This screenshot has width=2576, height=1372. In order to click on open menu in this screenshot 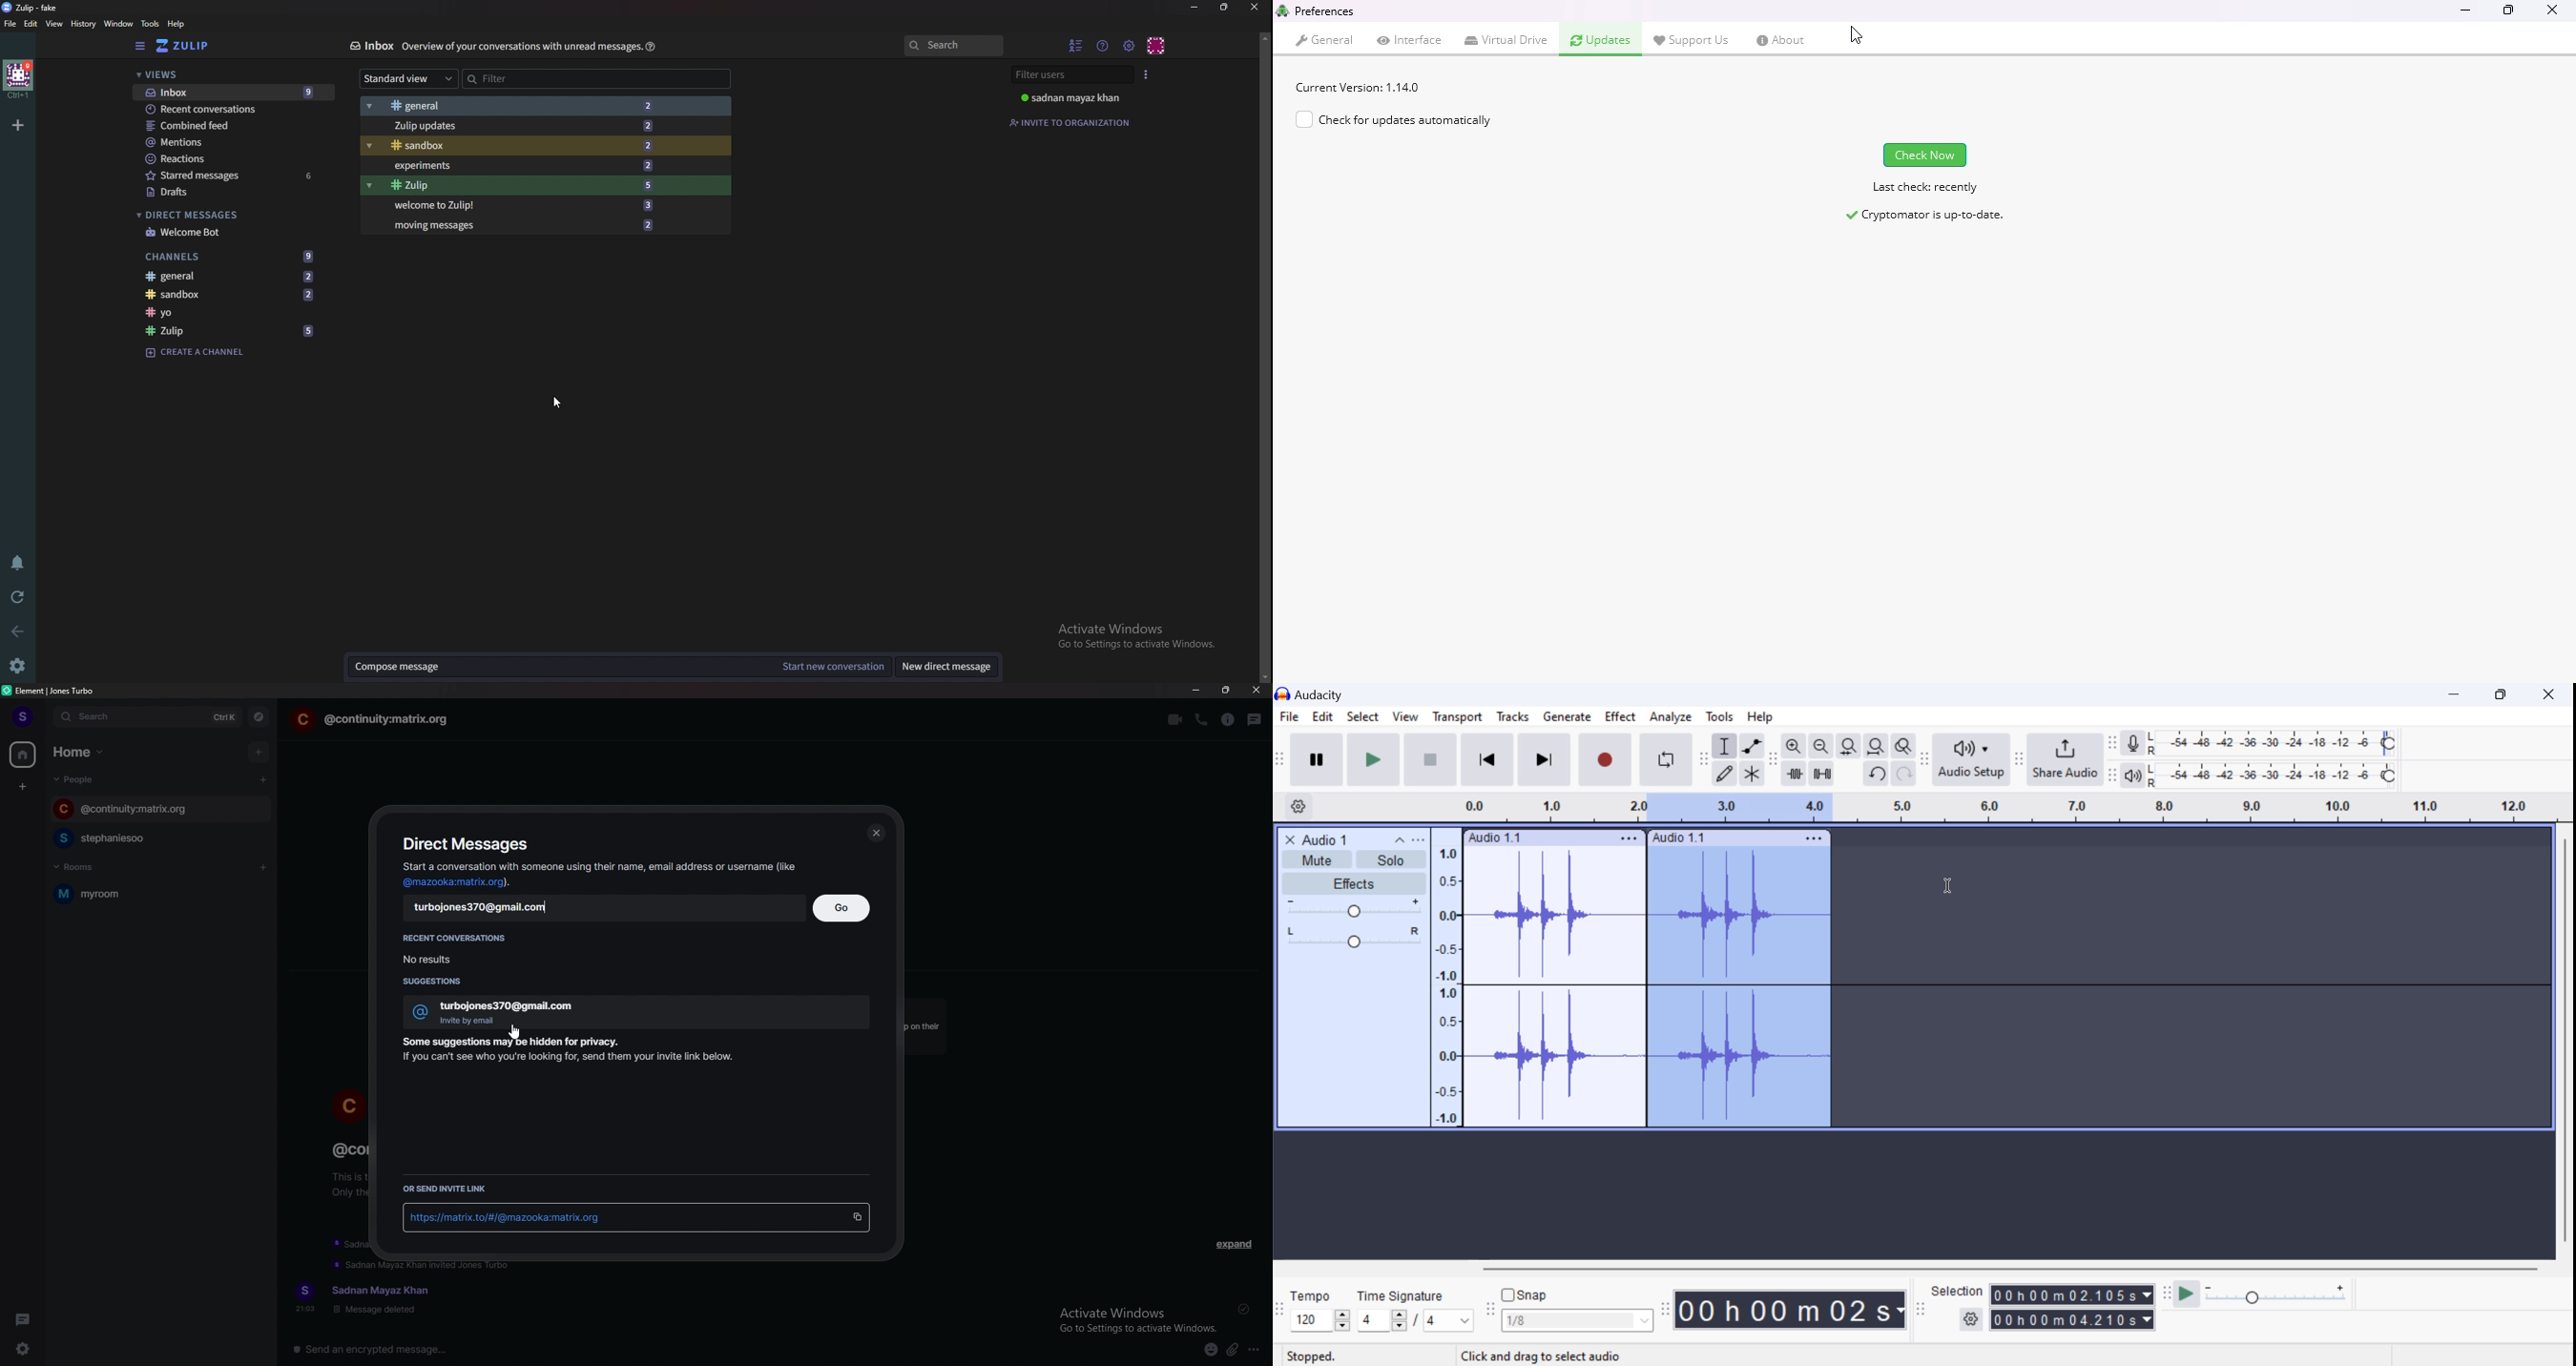, I will do `click(1418, 840)`.